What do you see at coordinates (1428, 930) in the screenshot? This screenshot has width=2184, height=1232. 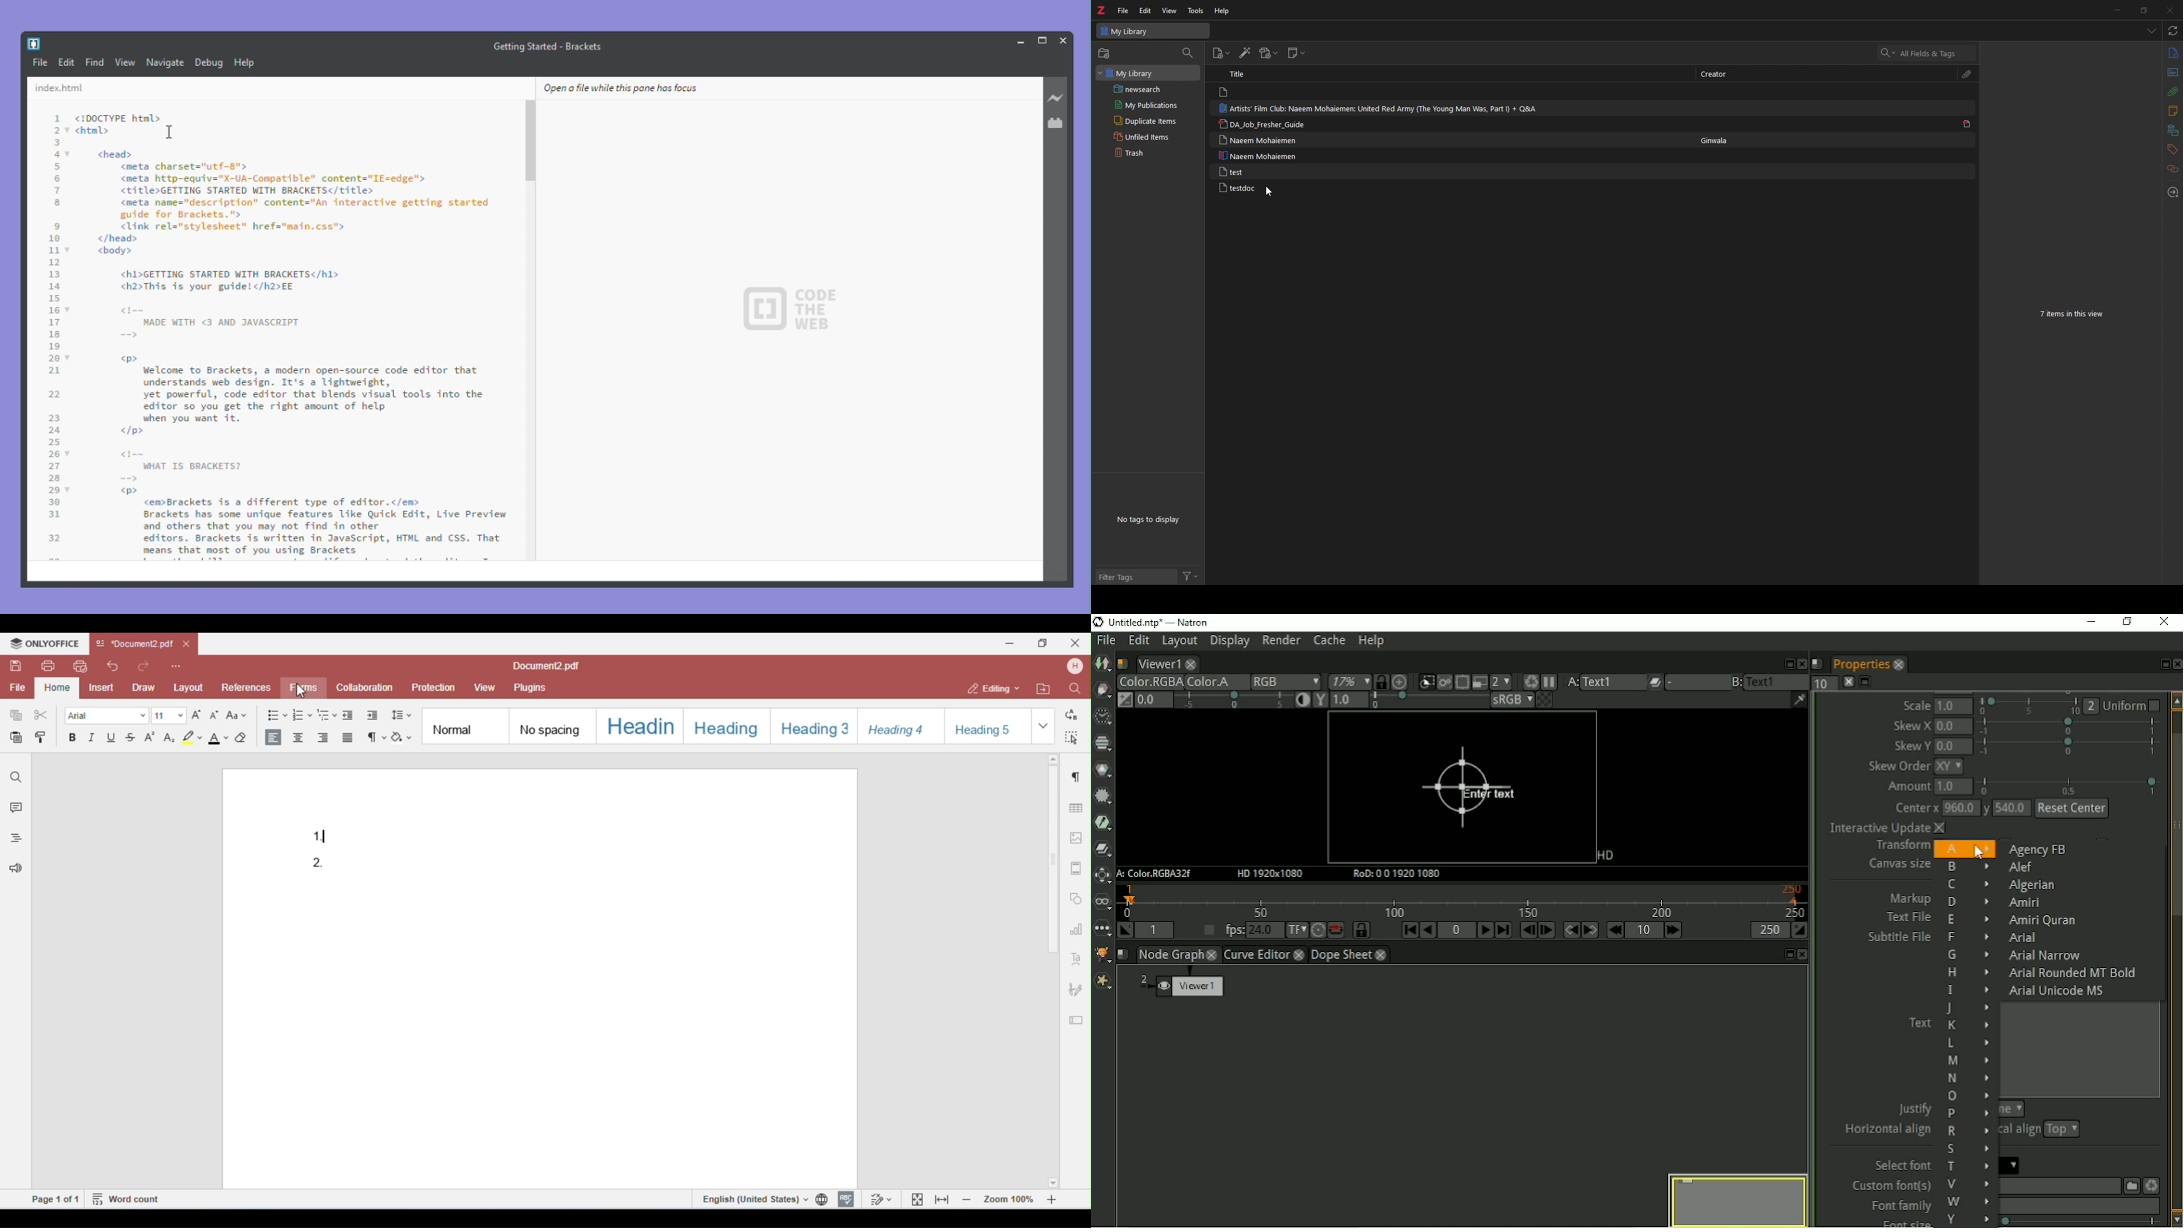 I see `Play backward` at bounding box center [1428, 930].